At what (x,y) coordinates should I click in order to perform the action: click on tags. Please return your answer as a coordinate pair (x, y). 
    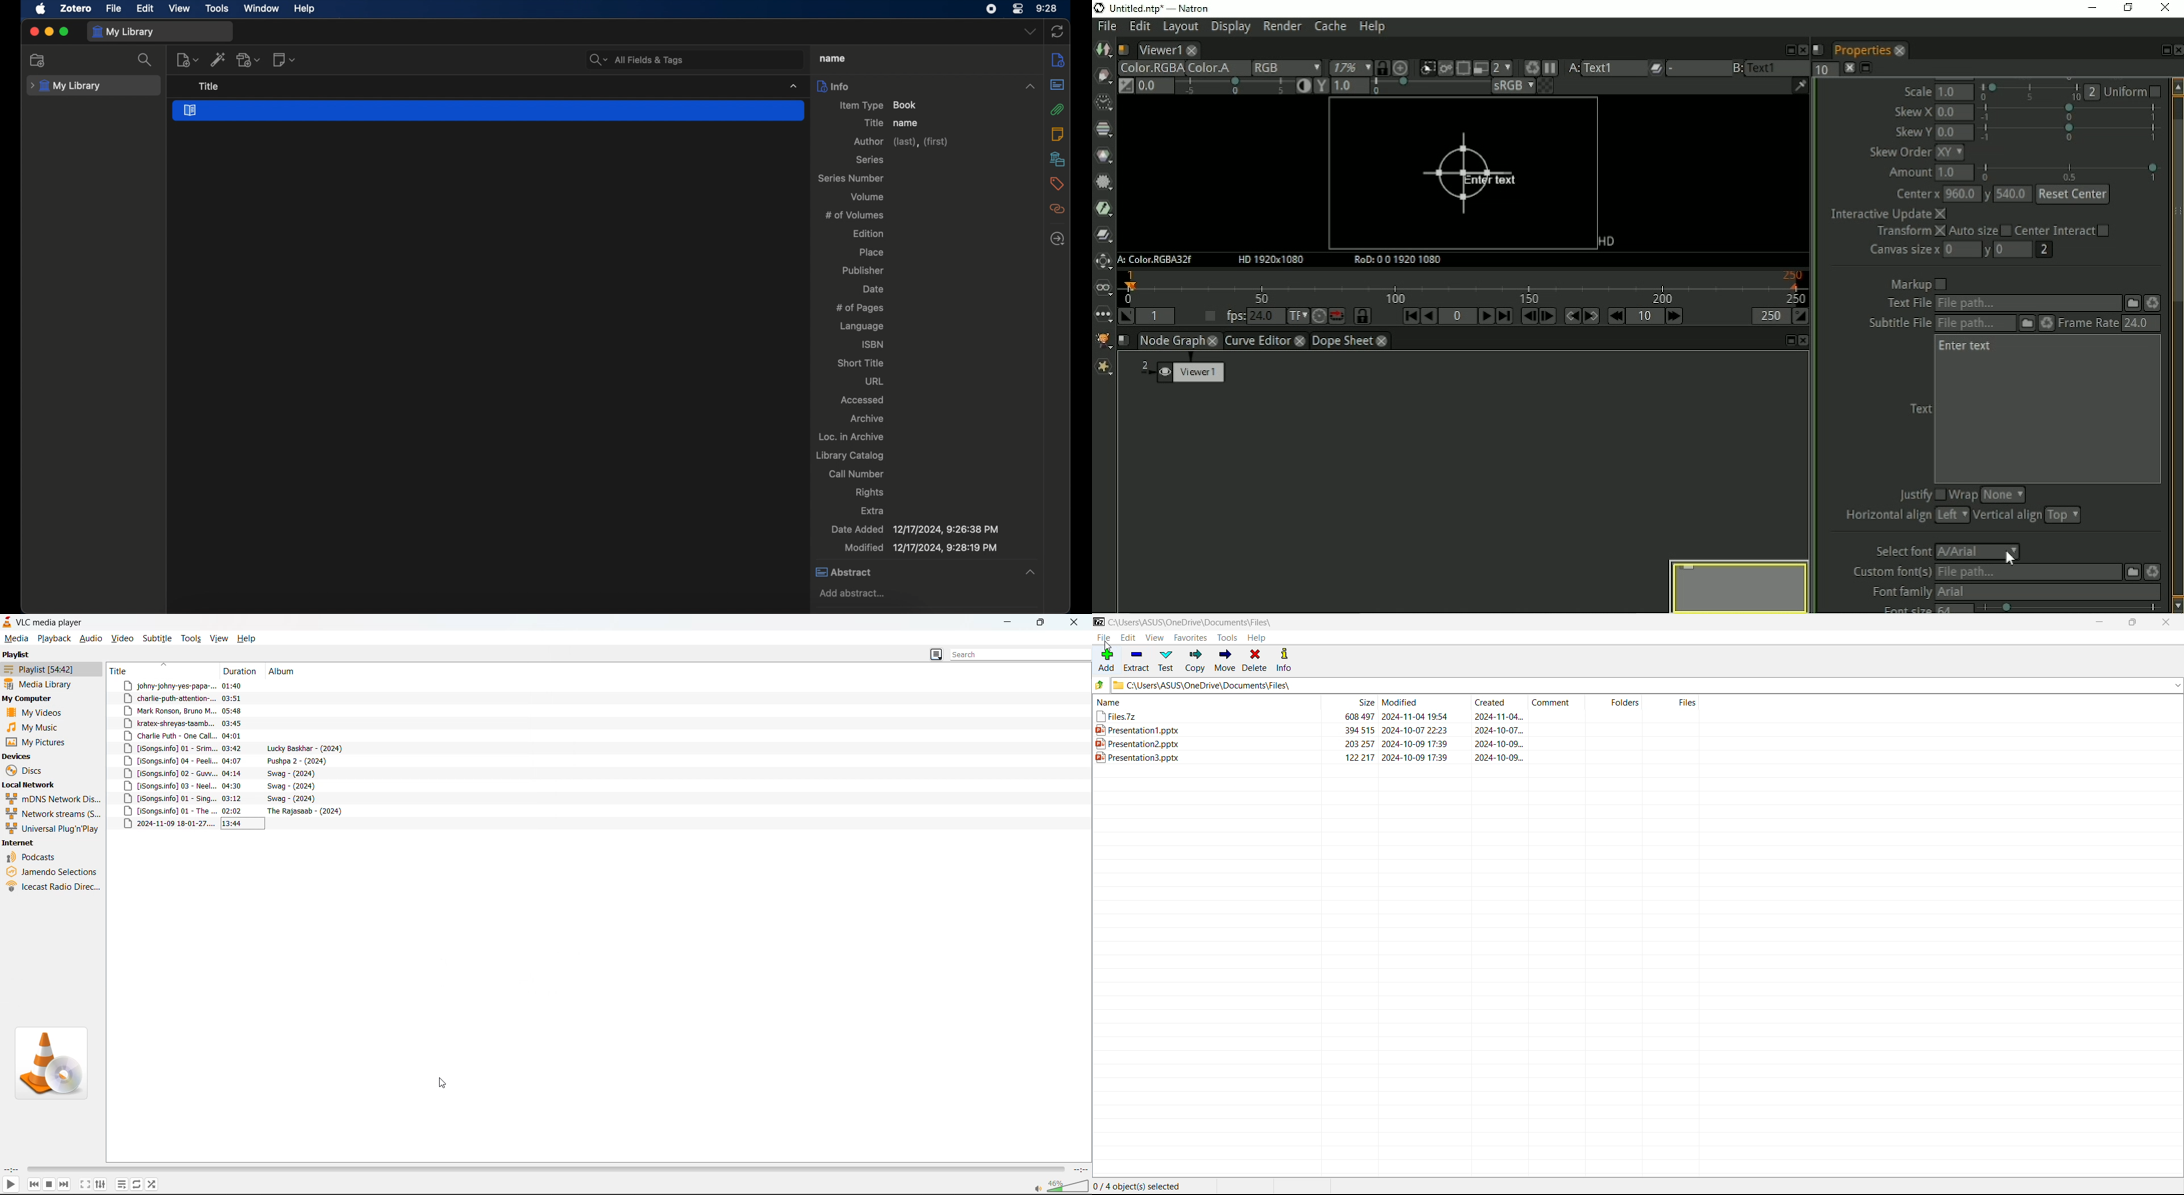
    Looking at the image, I should click on (1057, 184).